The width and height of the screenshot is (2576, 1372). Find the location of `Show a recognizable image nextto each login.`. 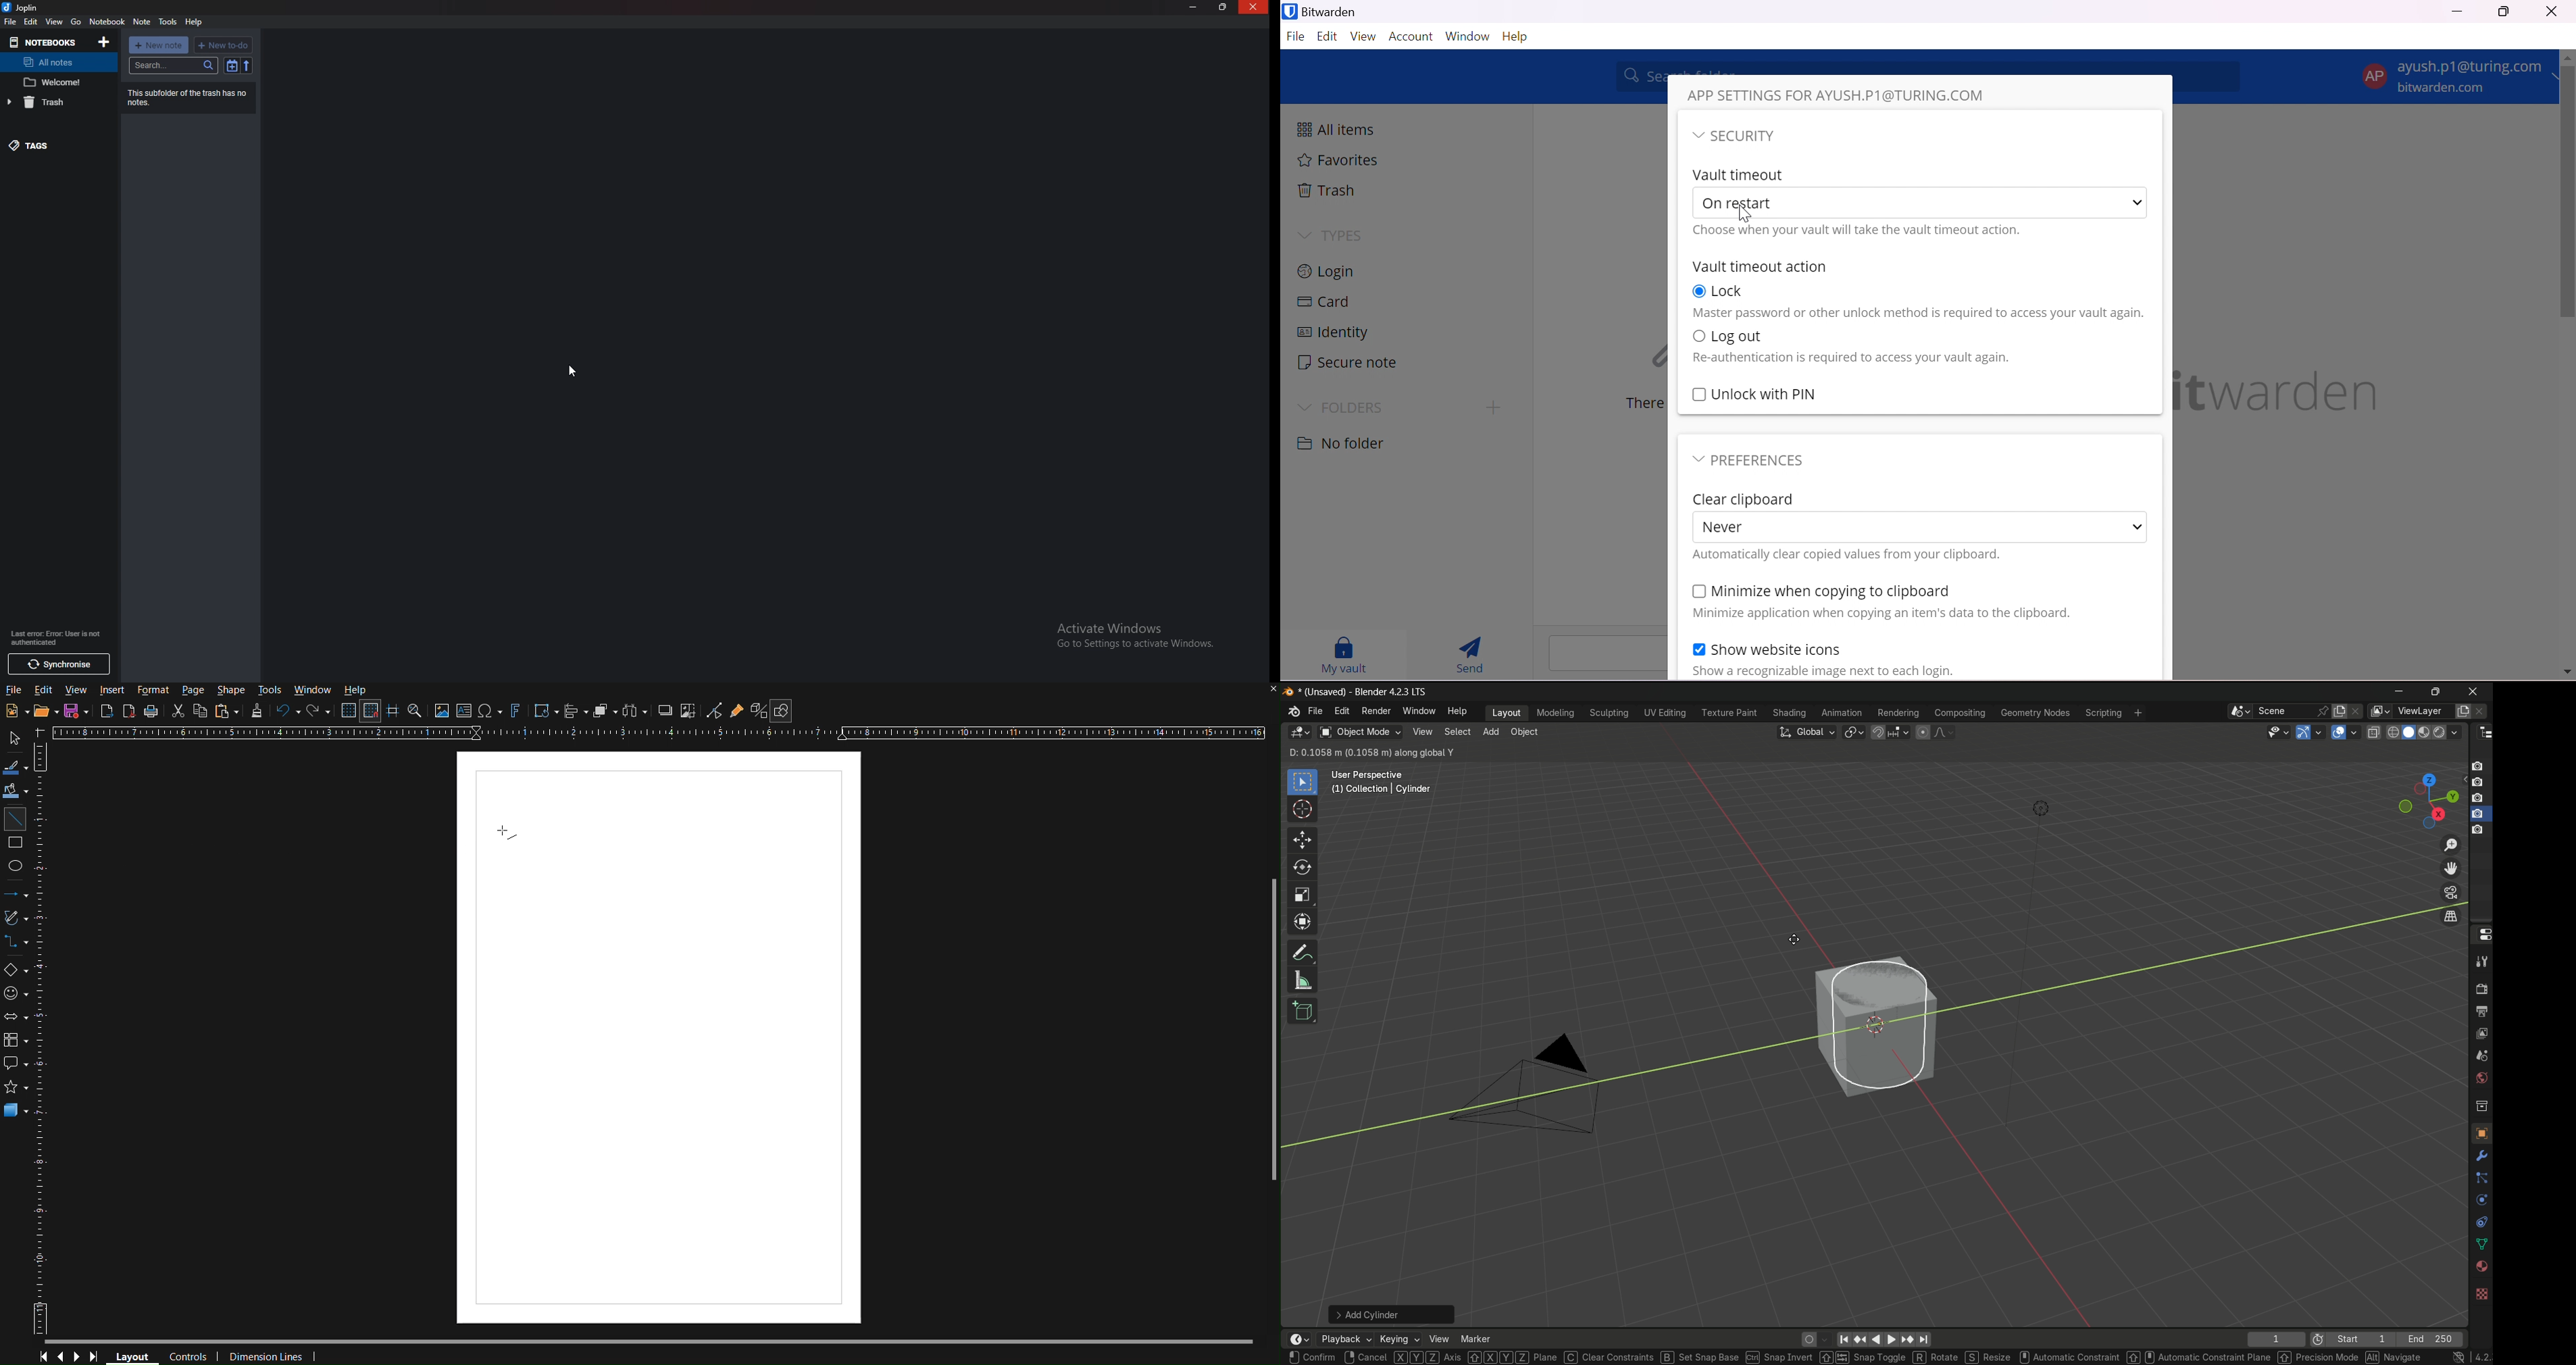

Show a recognizable image nextto each login. is located at coordinates (1825, 672).